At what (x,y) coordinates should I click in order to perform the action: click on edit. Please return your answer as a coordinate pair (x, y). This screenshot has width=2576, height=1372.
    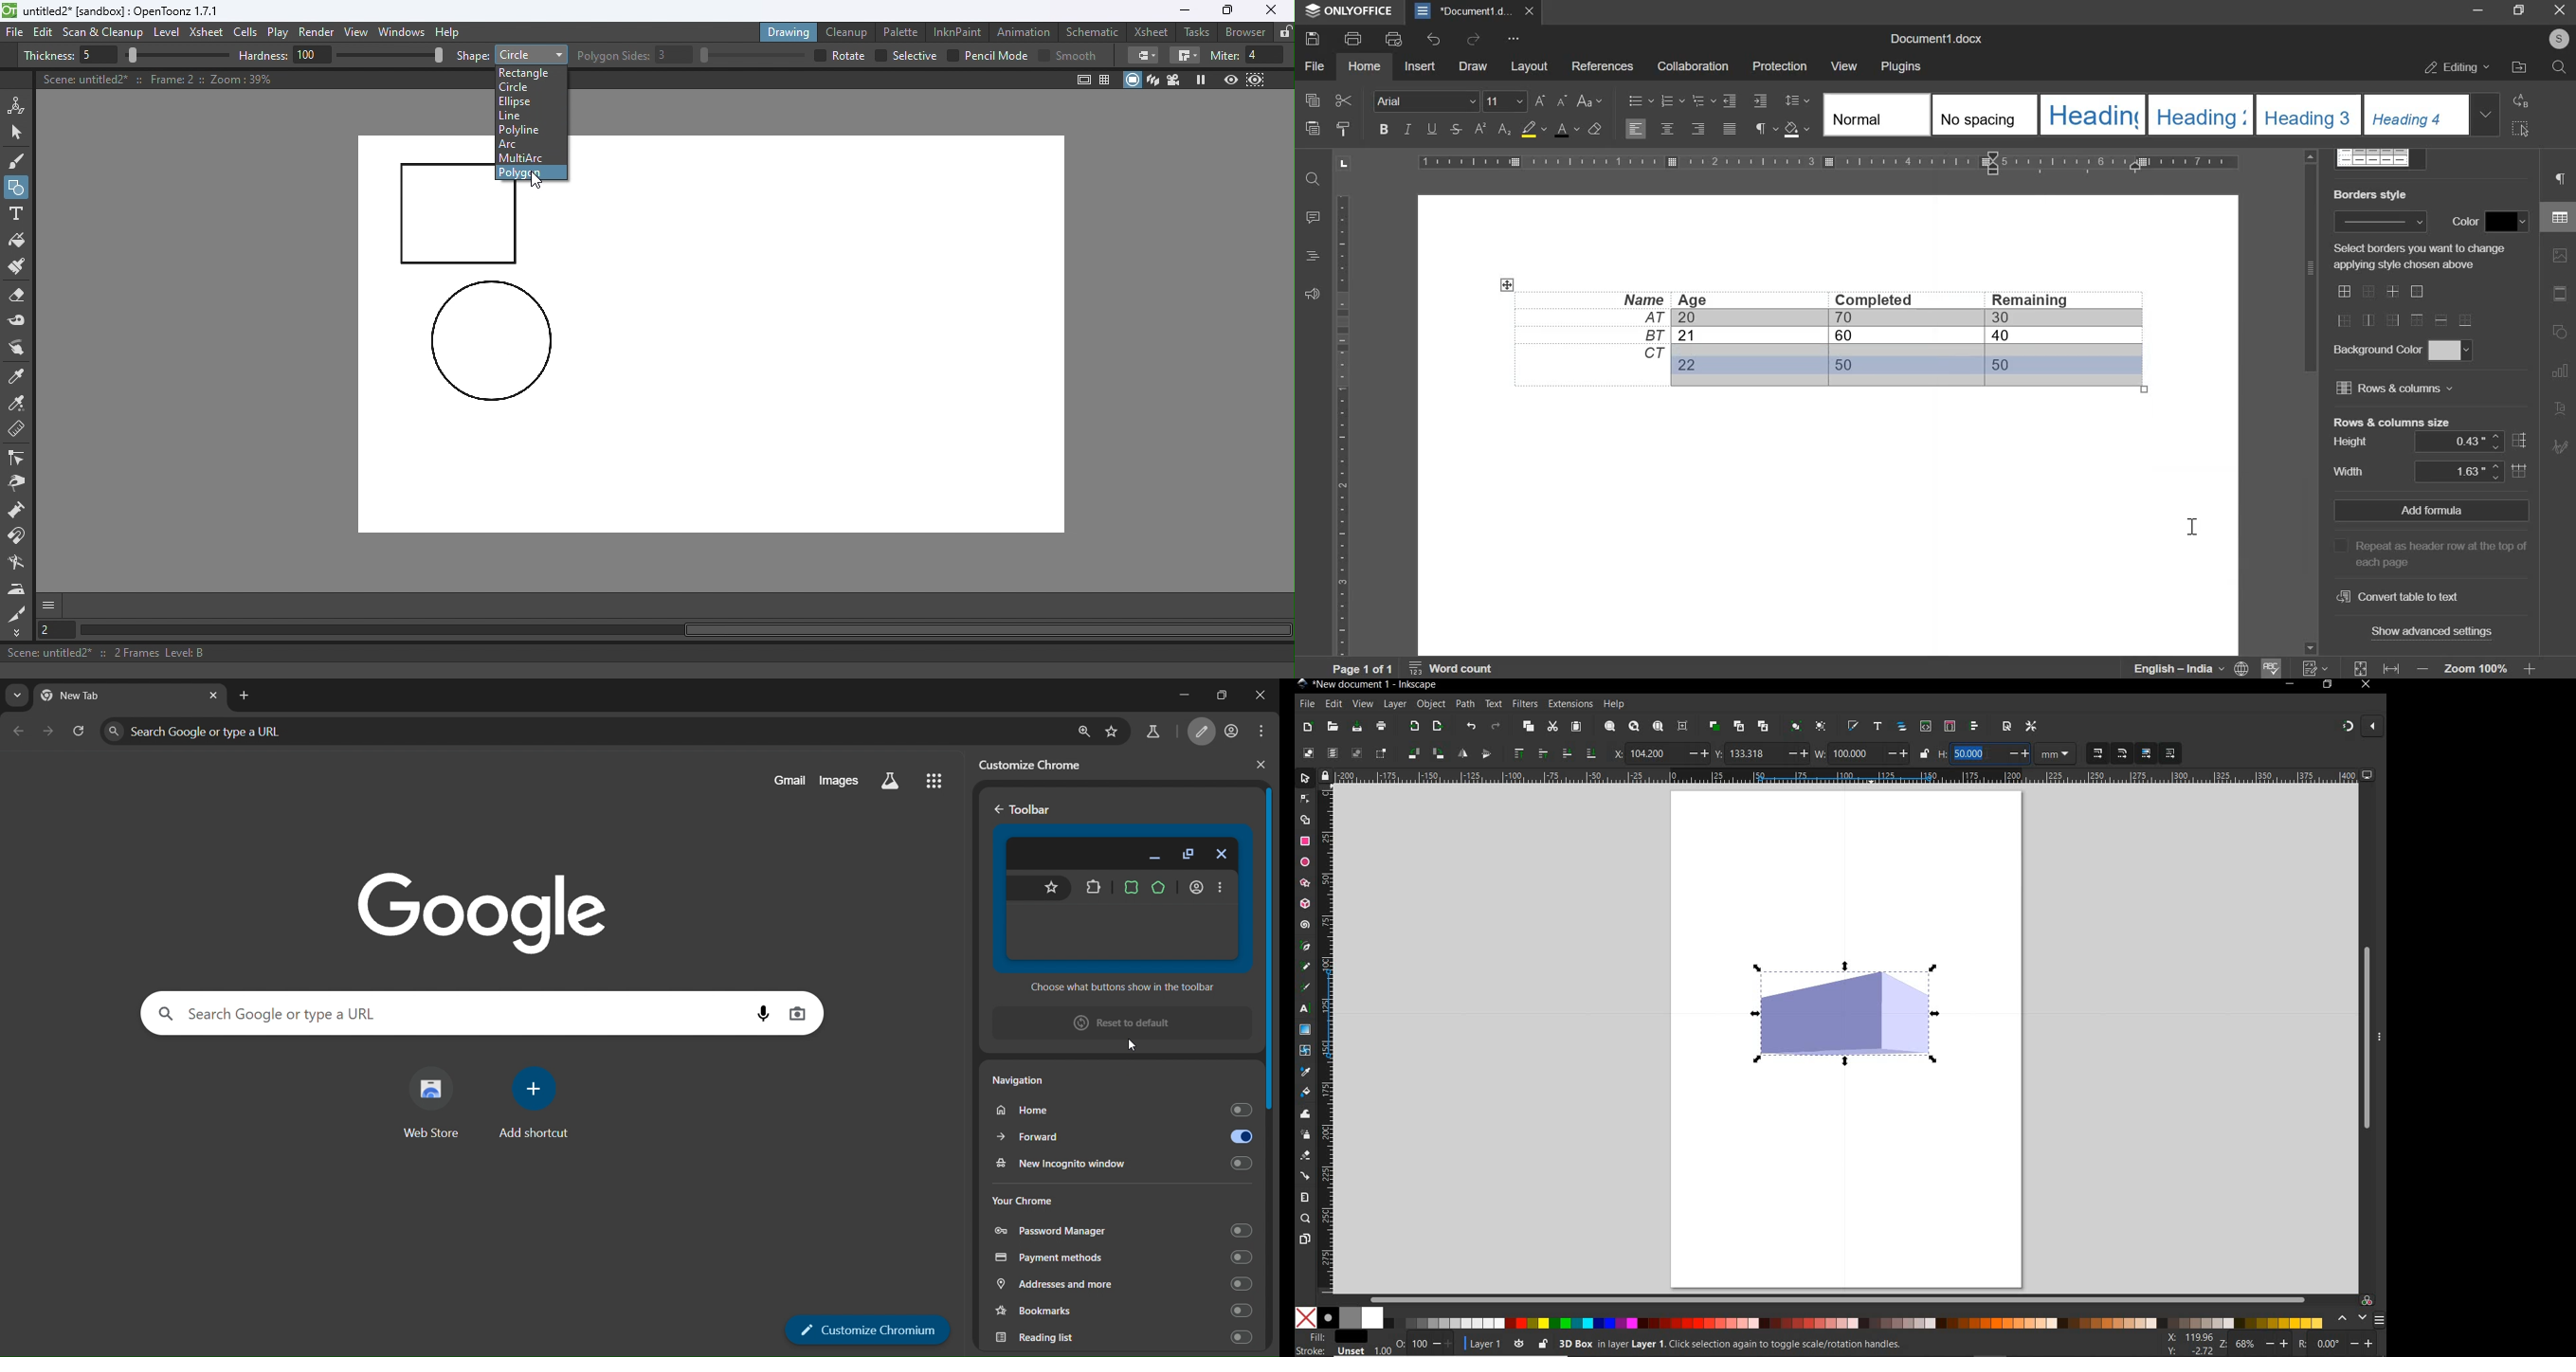
    Looking at the image, I should click on (1332, 704).